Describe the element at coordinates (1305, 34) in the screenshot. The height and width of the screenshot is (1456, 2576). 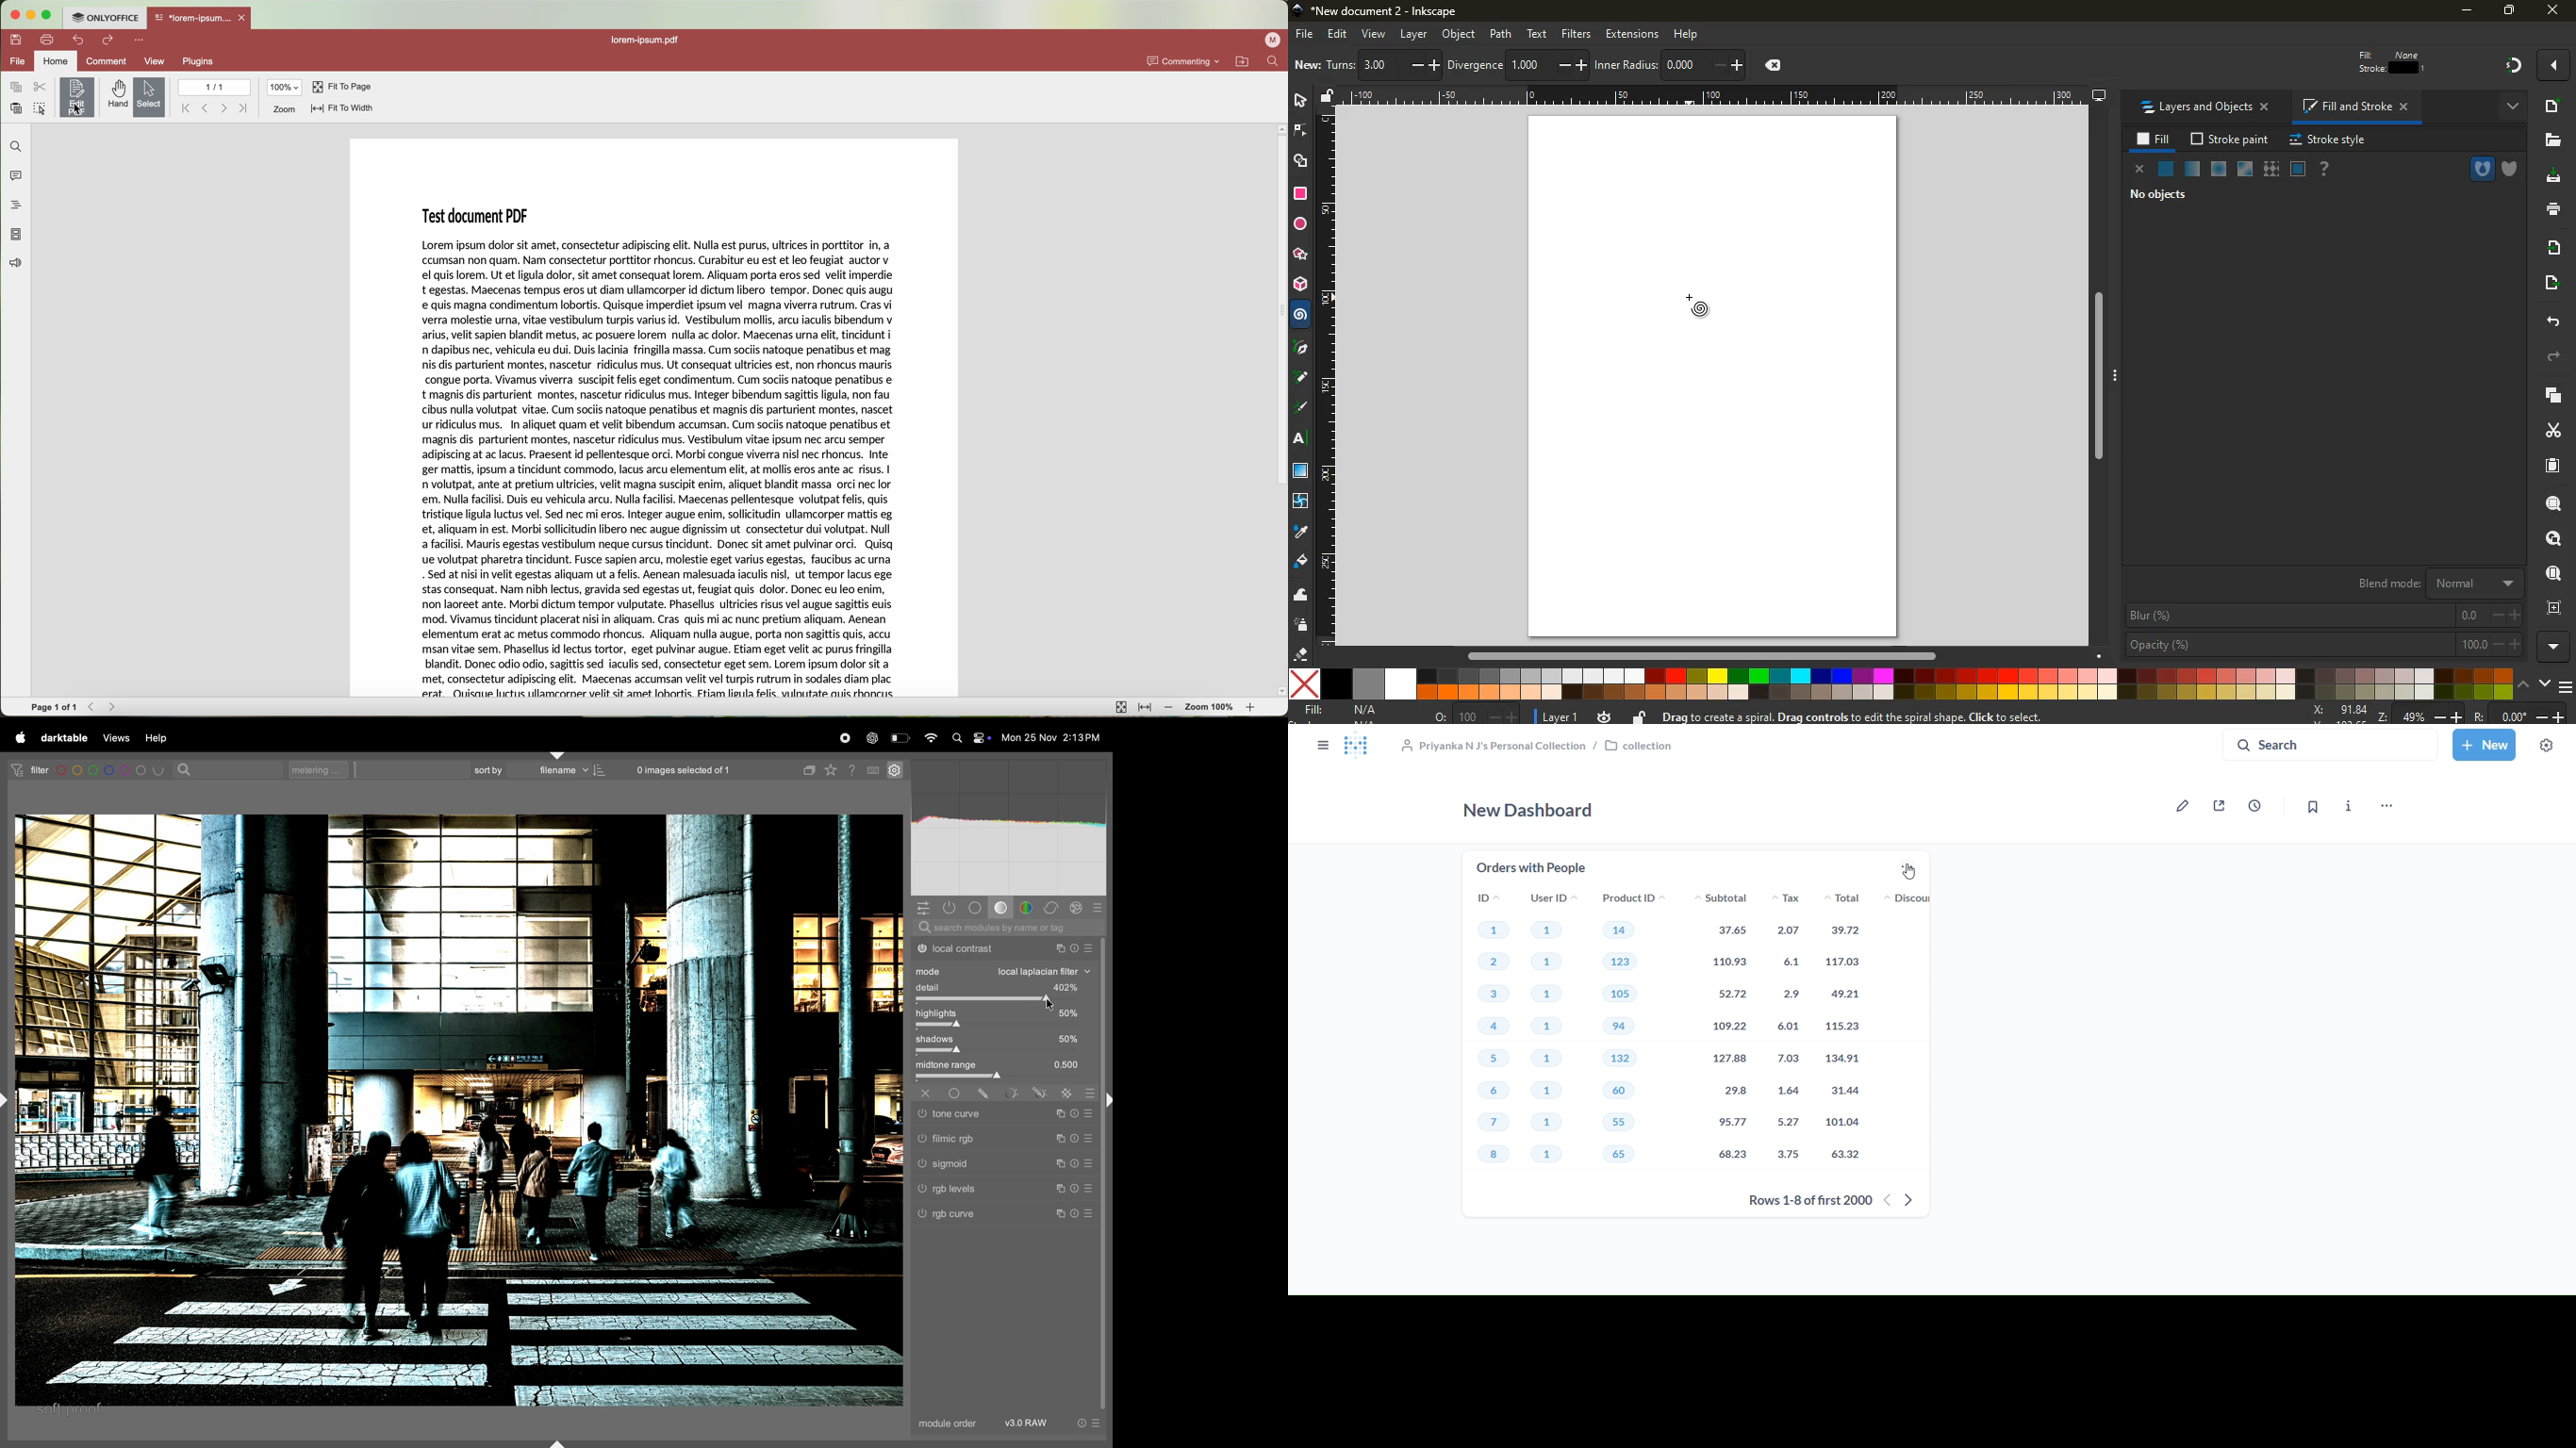
I see `file` at that location.